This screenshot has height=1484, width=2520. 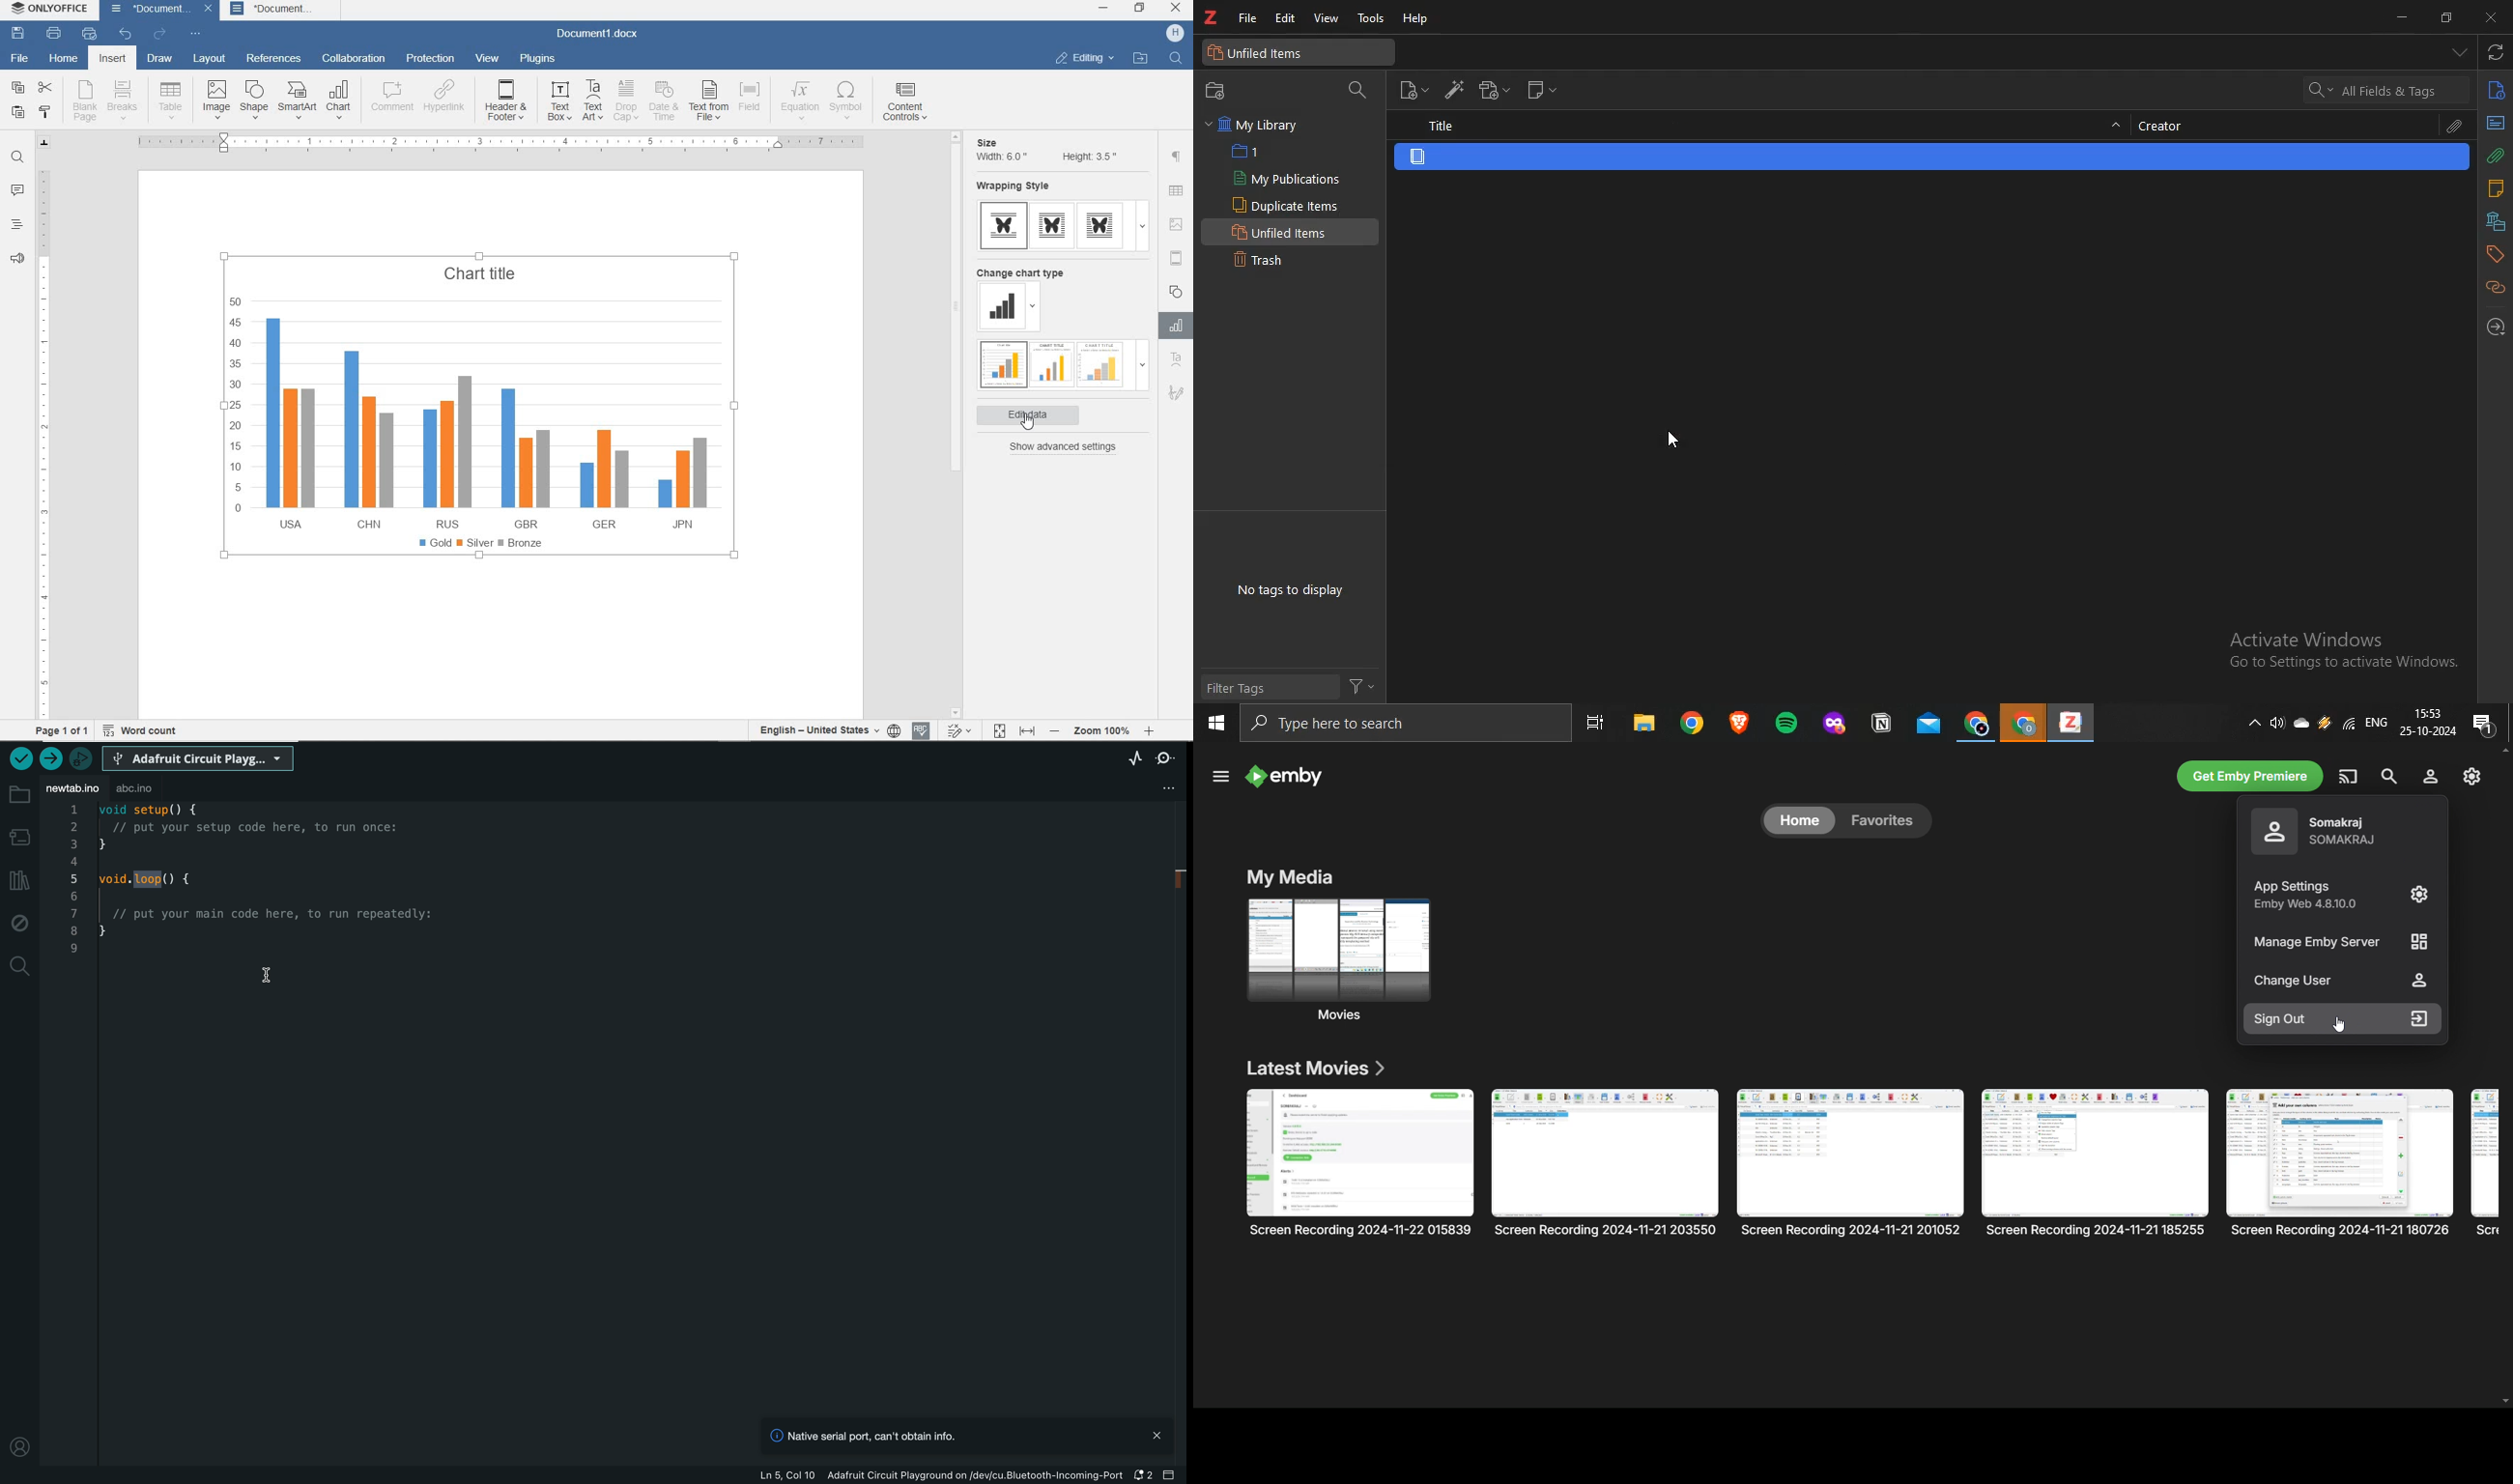 I want to click on dropdown, so click(x=1143, y=369).